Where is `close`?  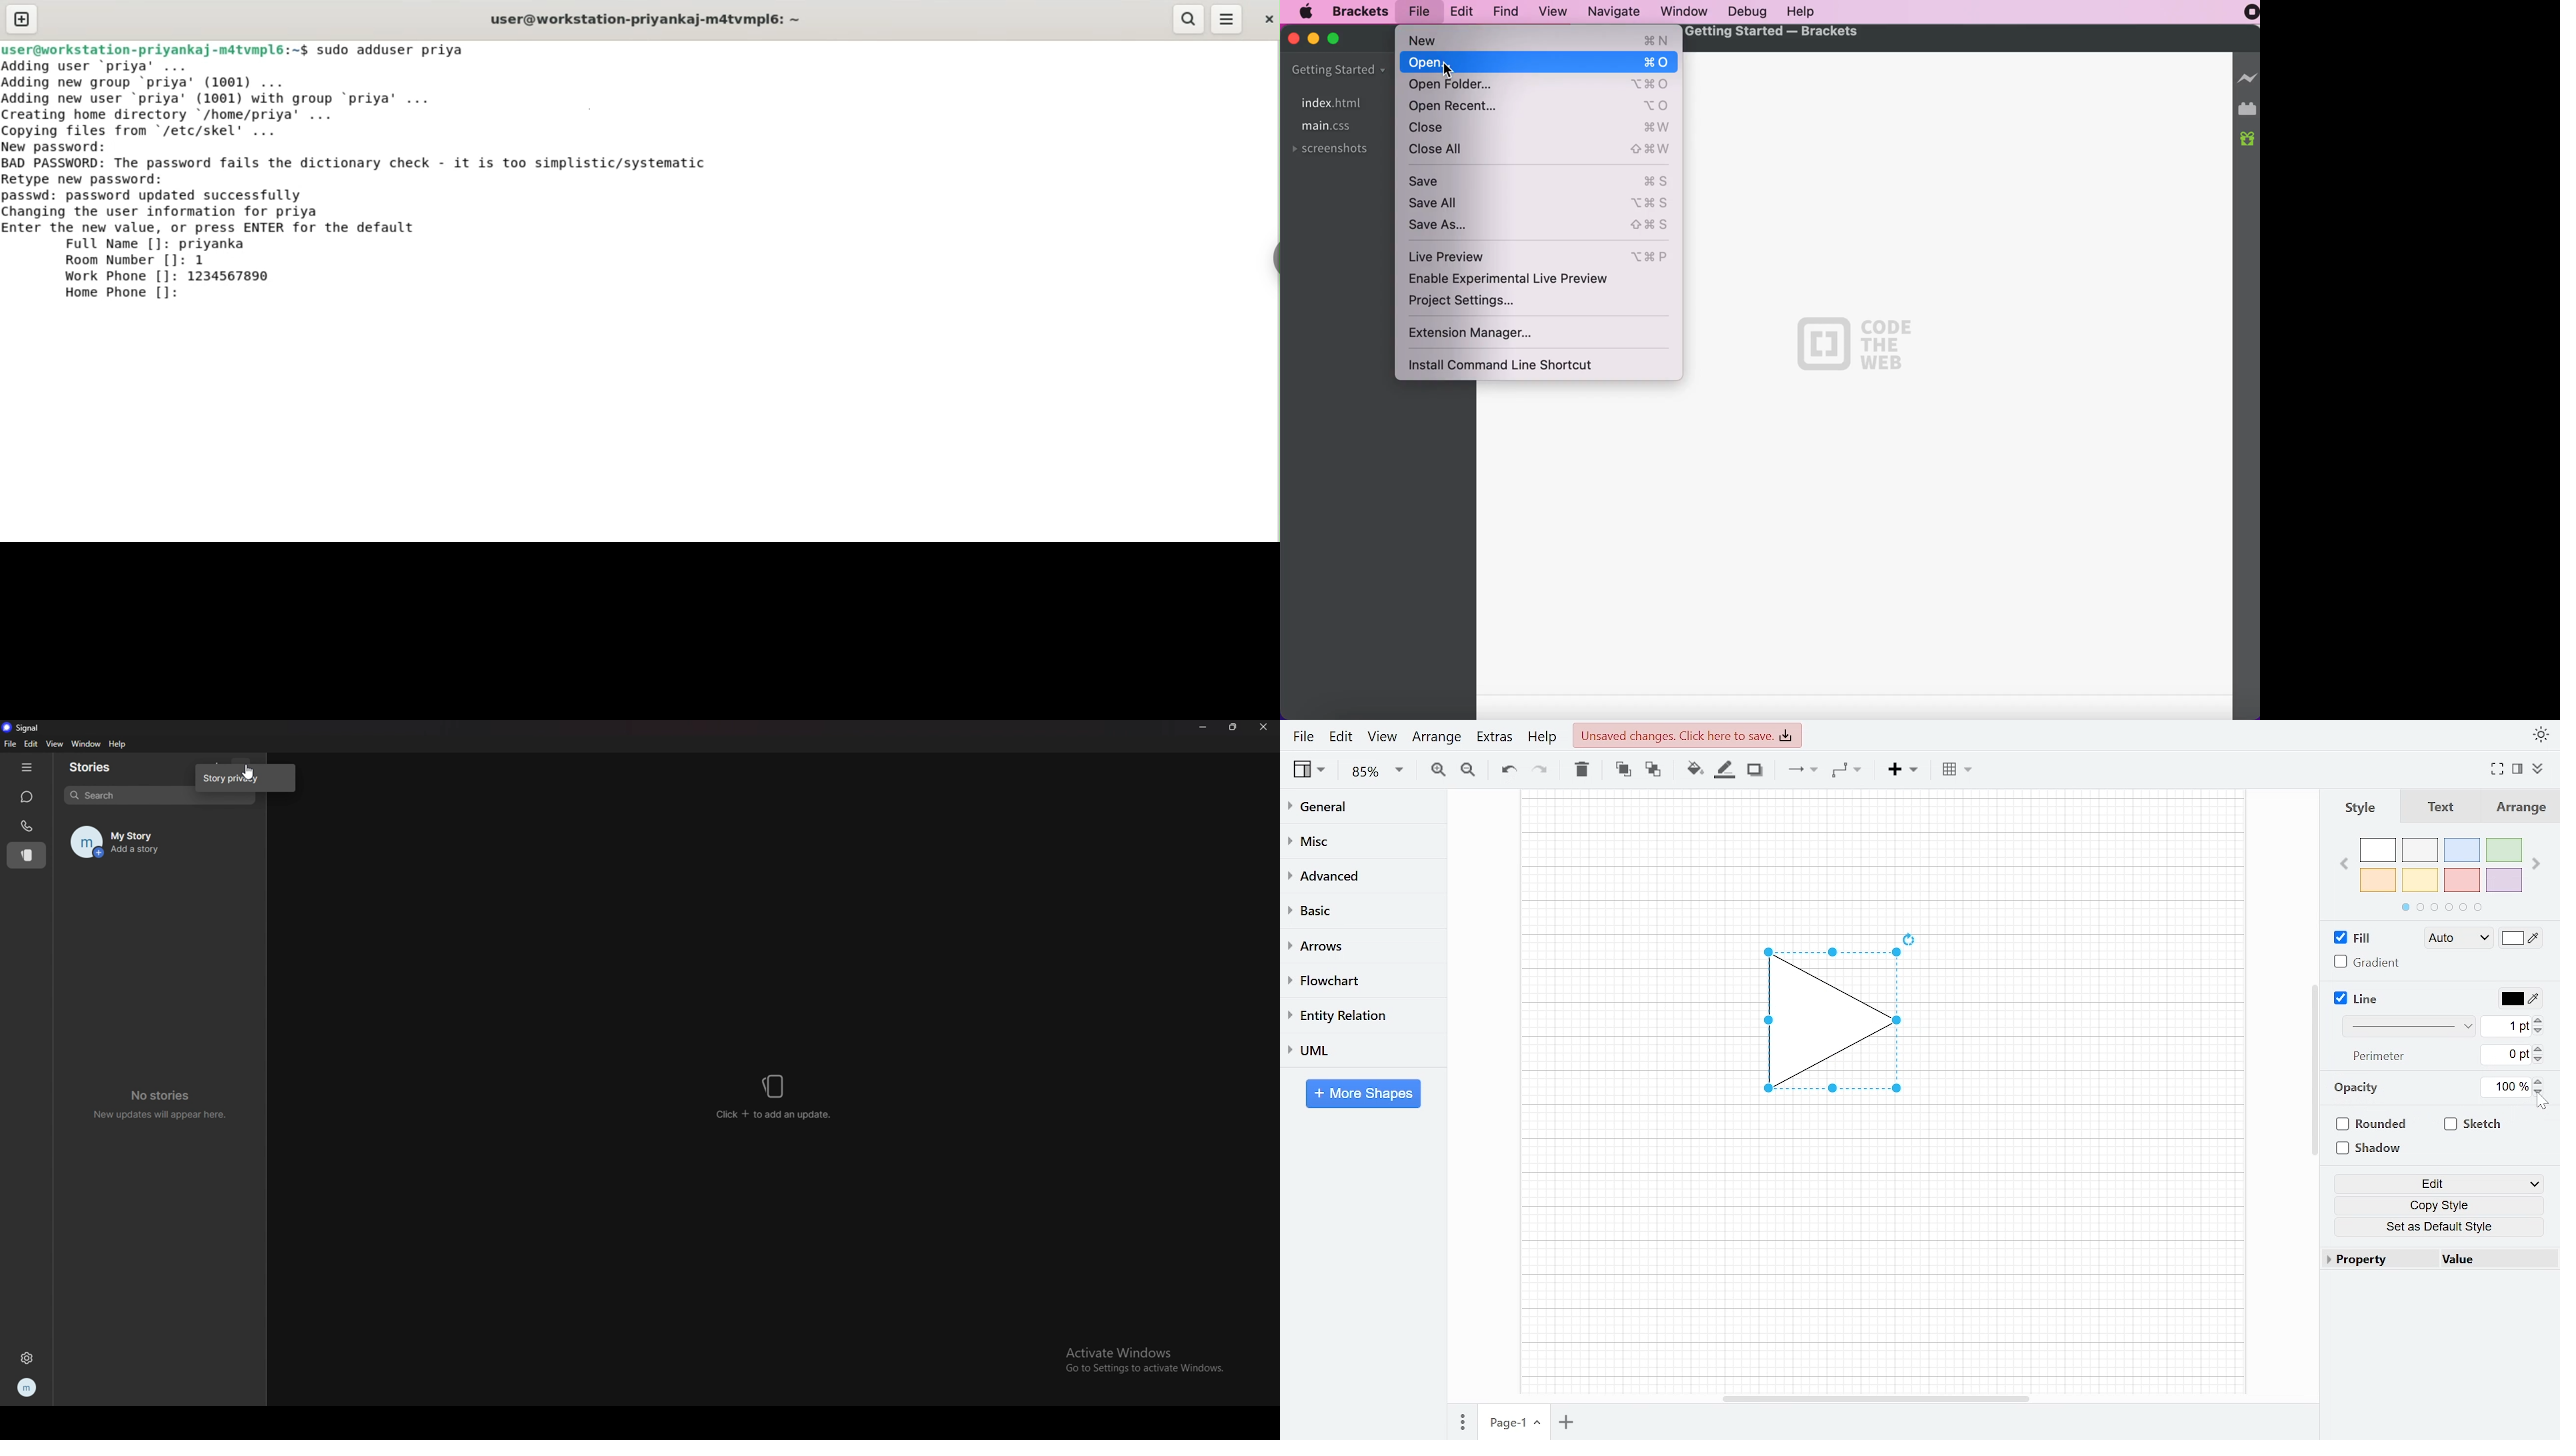
close is located at coordinates (1293, 40).